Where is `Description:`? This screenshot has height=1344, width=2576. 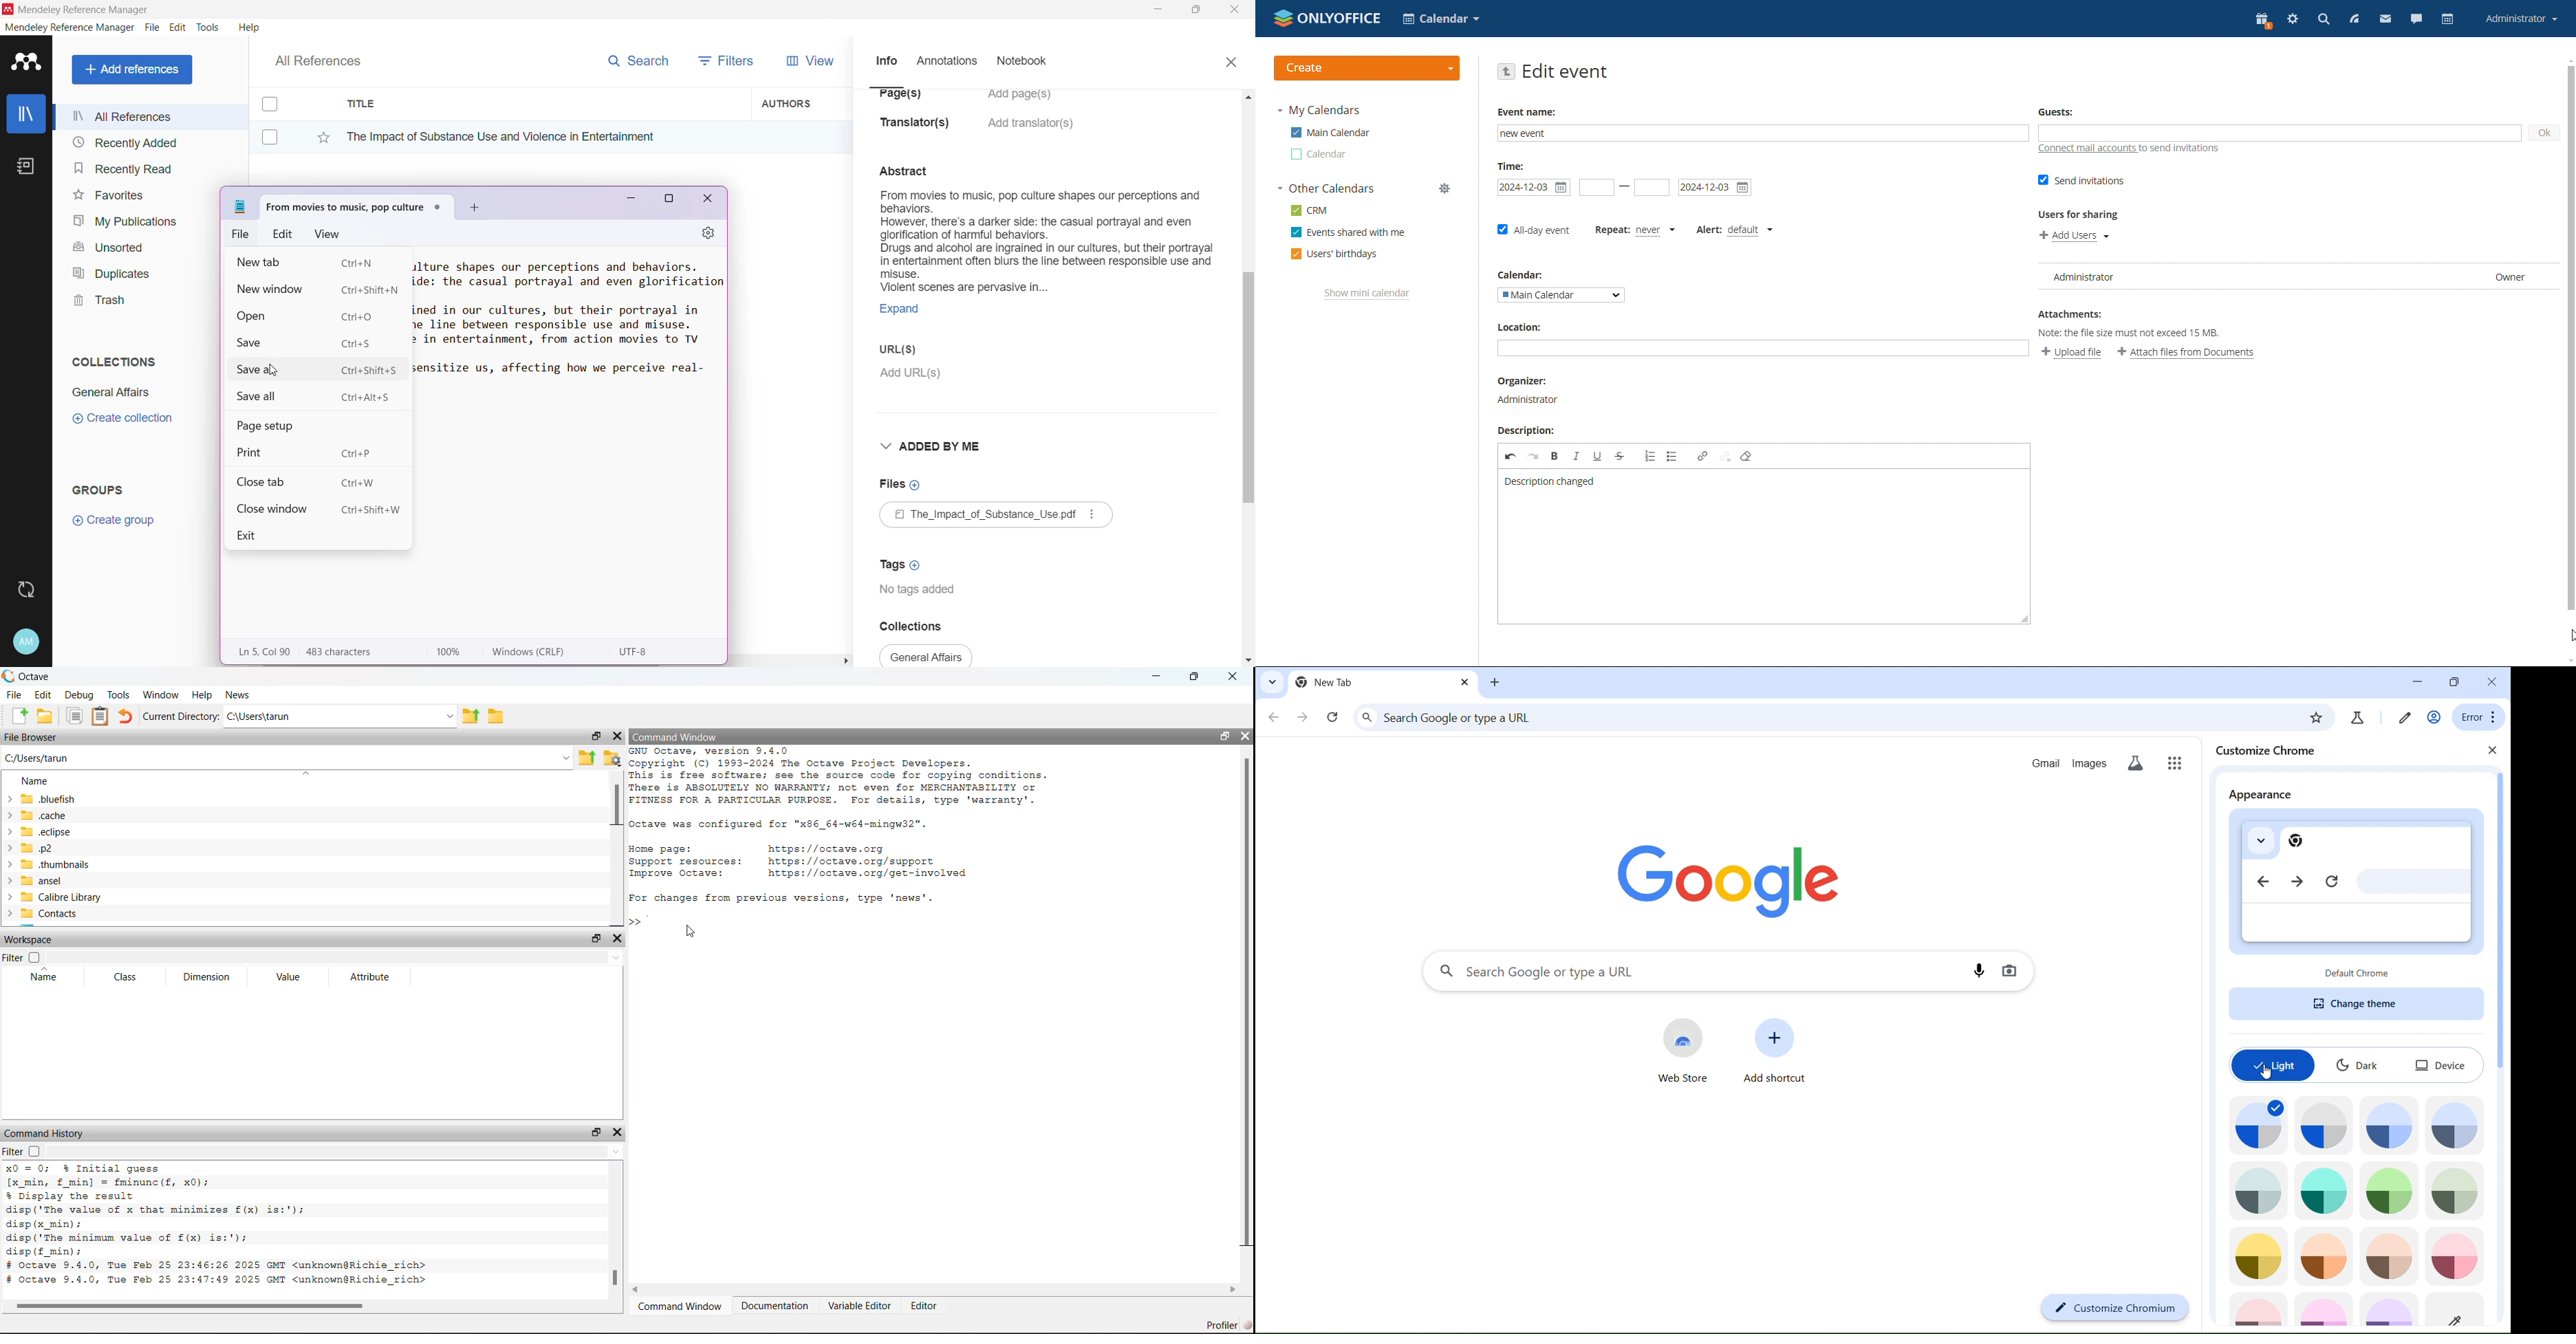
Description: is located at coordinates (1524, 430).